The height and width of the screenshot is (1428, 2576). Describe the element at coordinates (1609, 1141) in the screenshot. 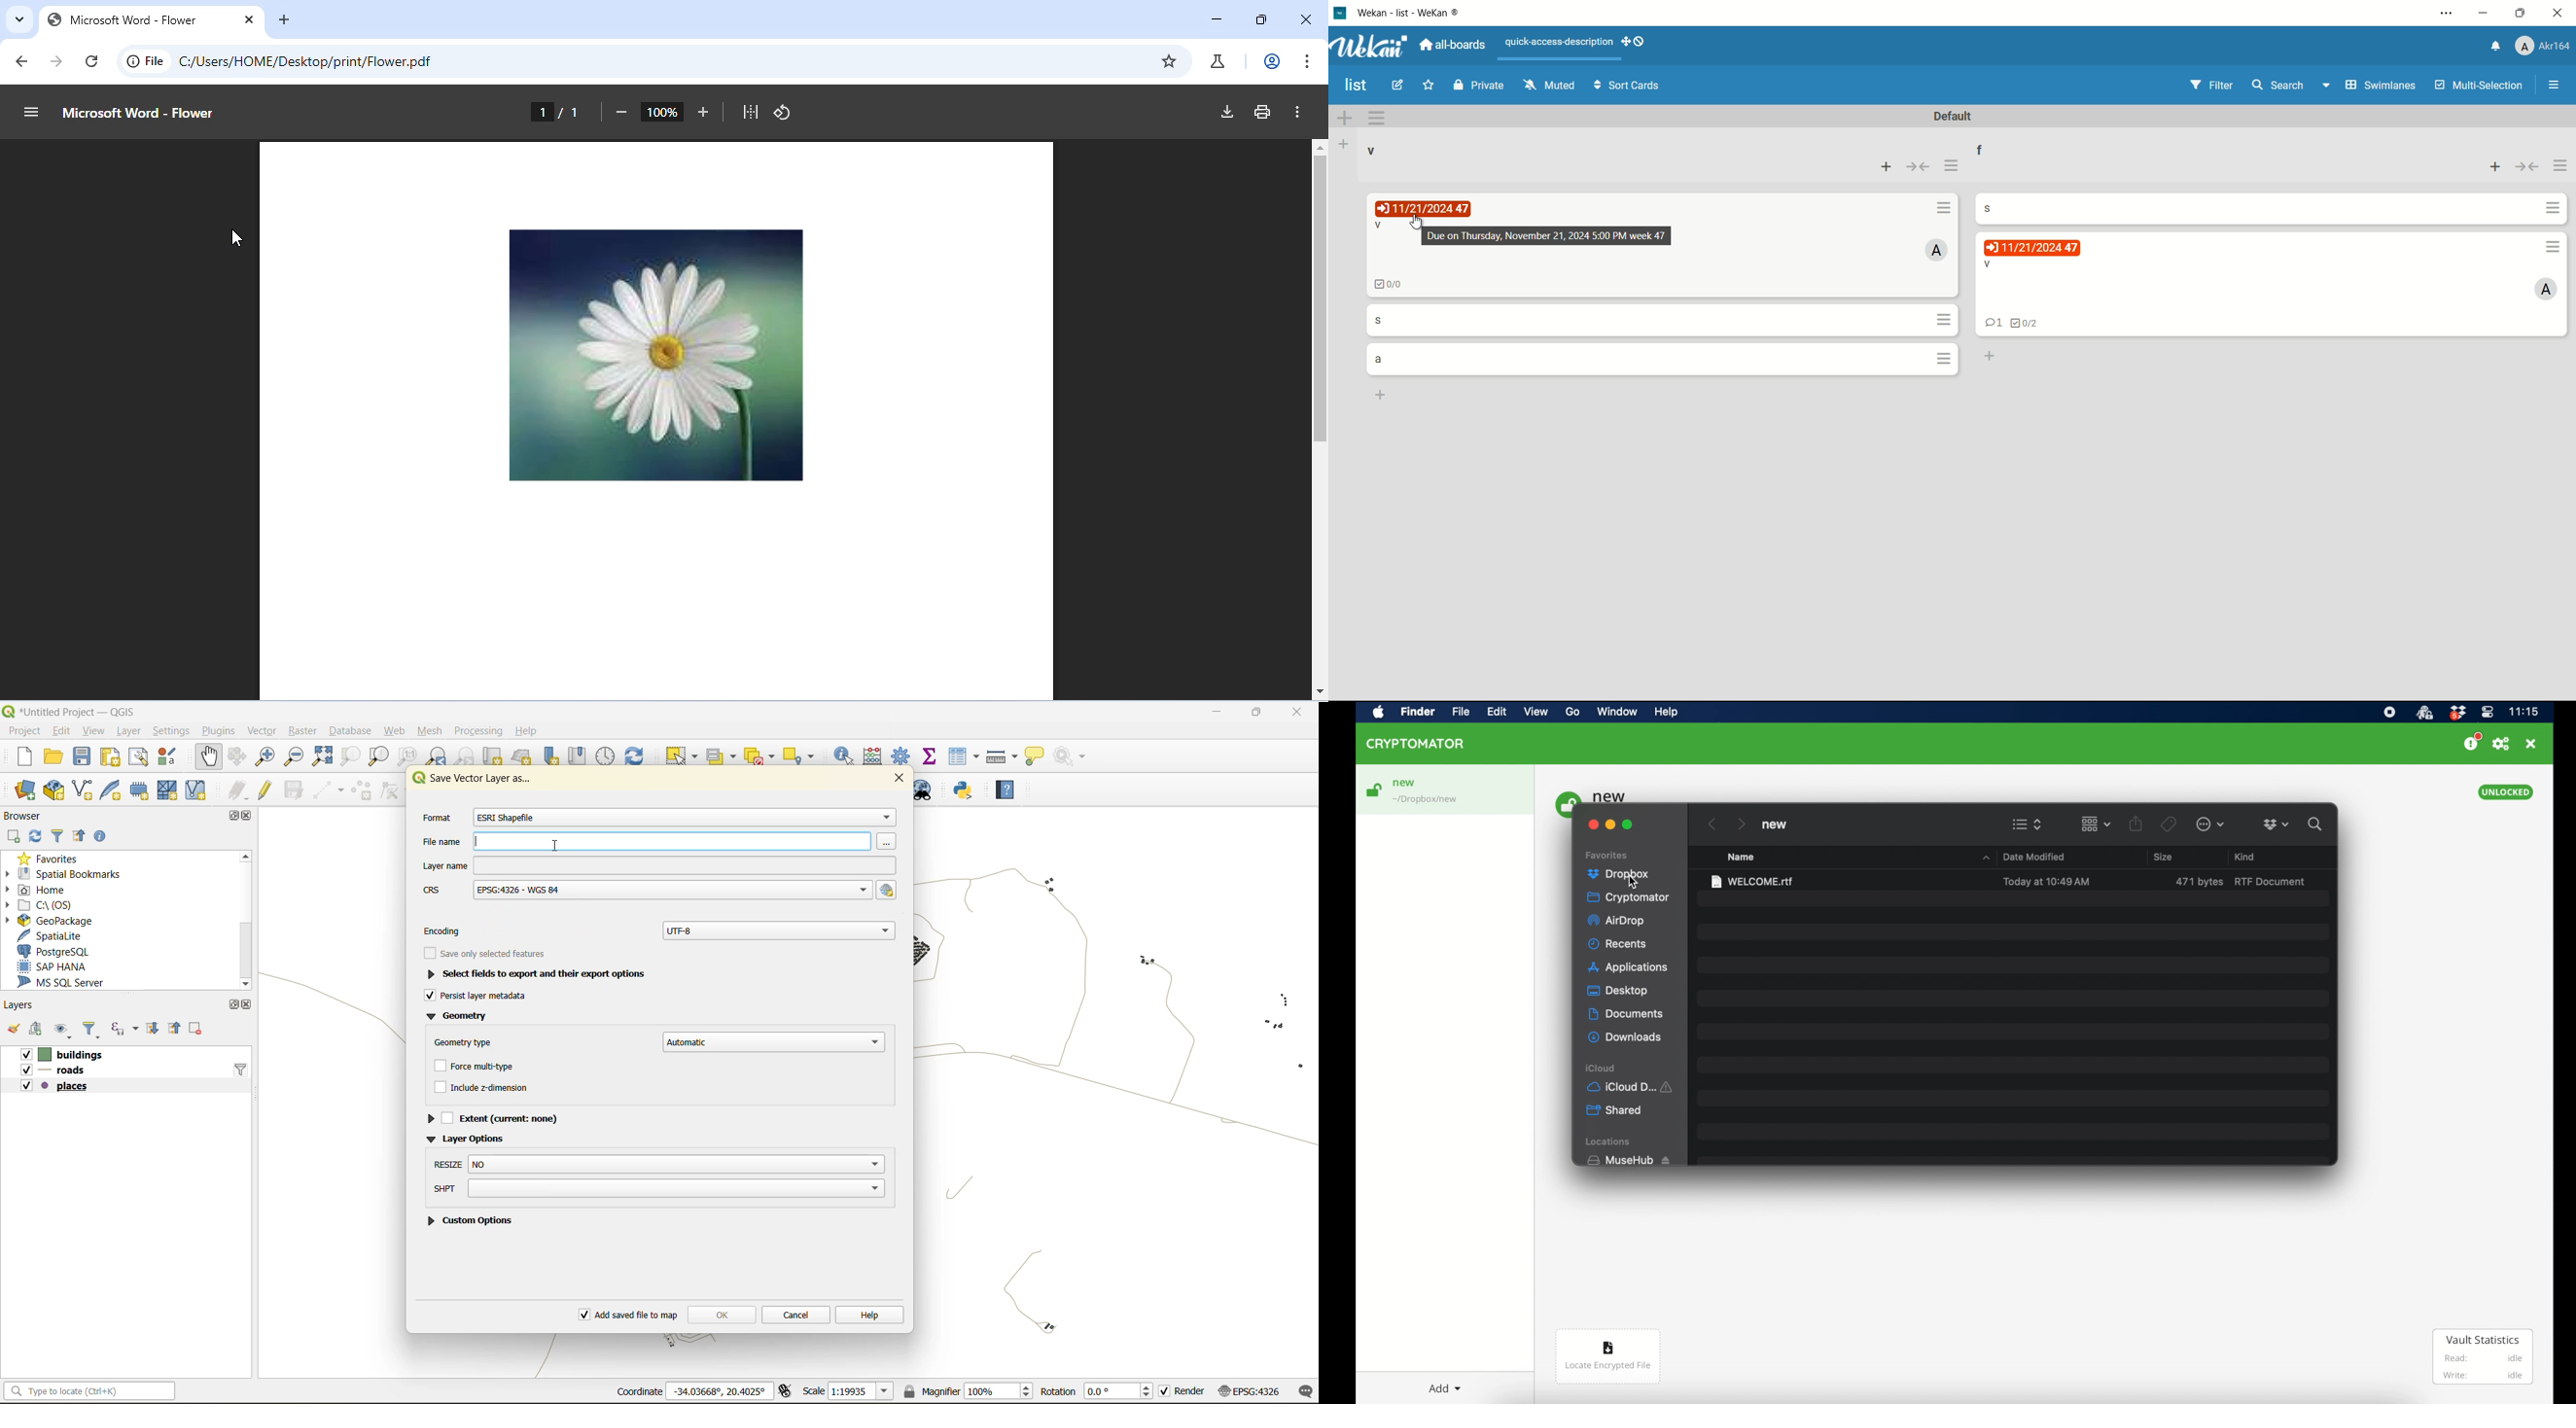

I see `locations` at that location.